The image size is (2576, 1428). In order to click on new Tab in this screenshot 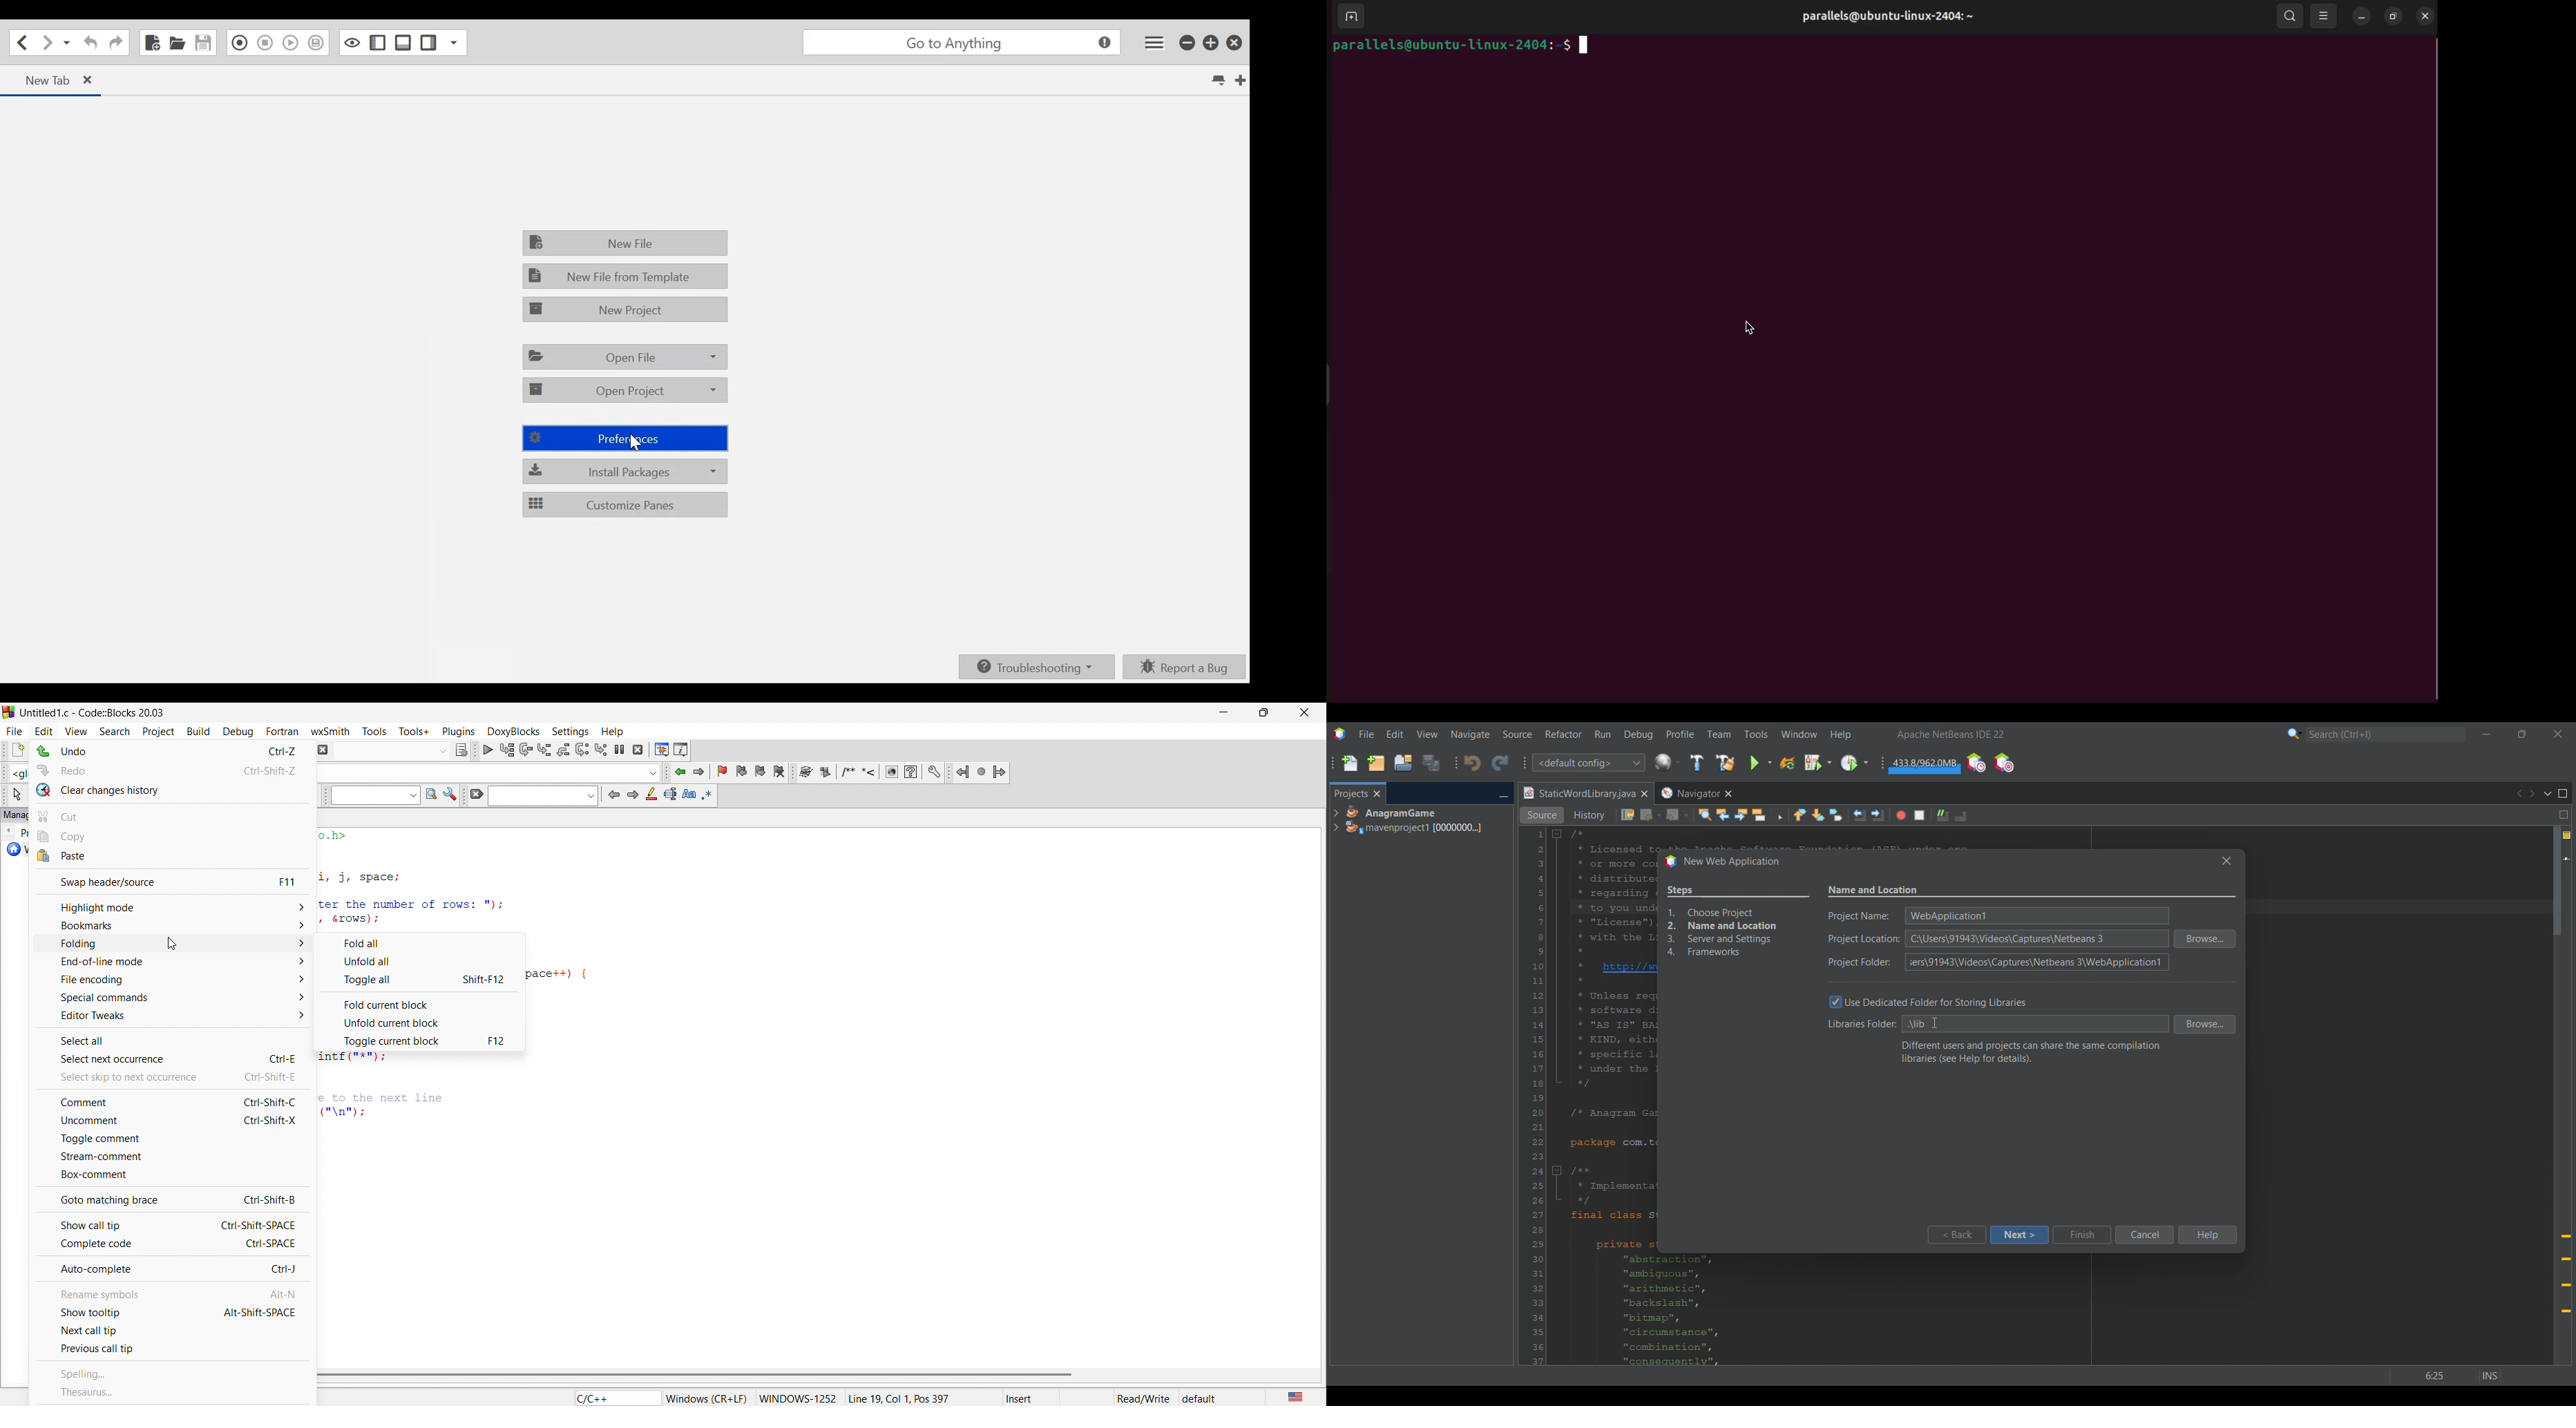, I will do `click(46, 80)`.